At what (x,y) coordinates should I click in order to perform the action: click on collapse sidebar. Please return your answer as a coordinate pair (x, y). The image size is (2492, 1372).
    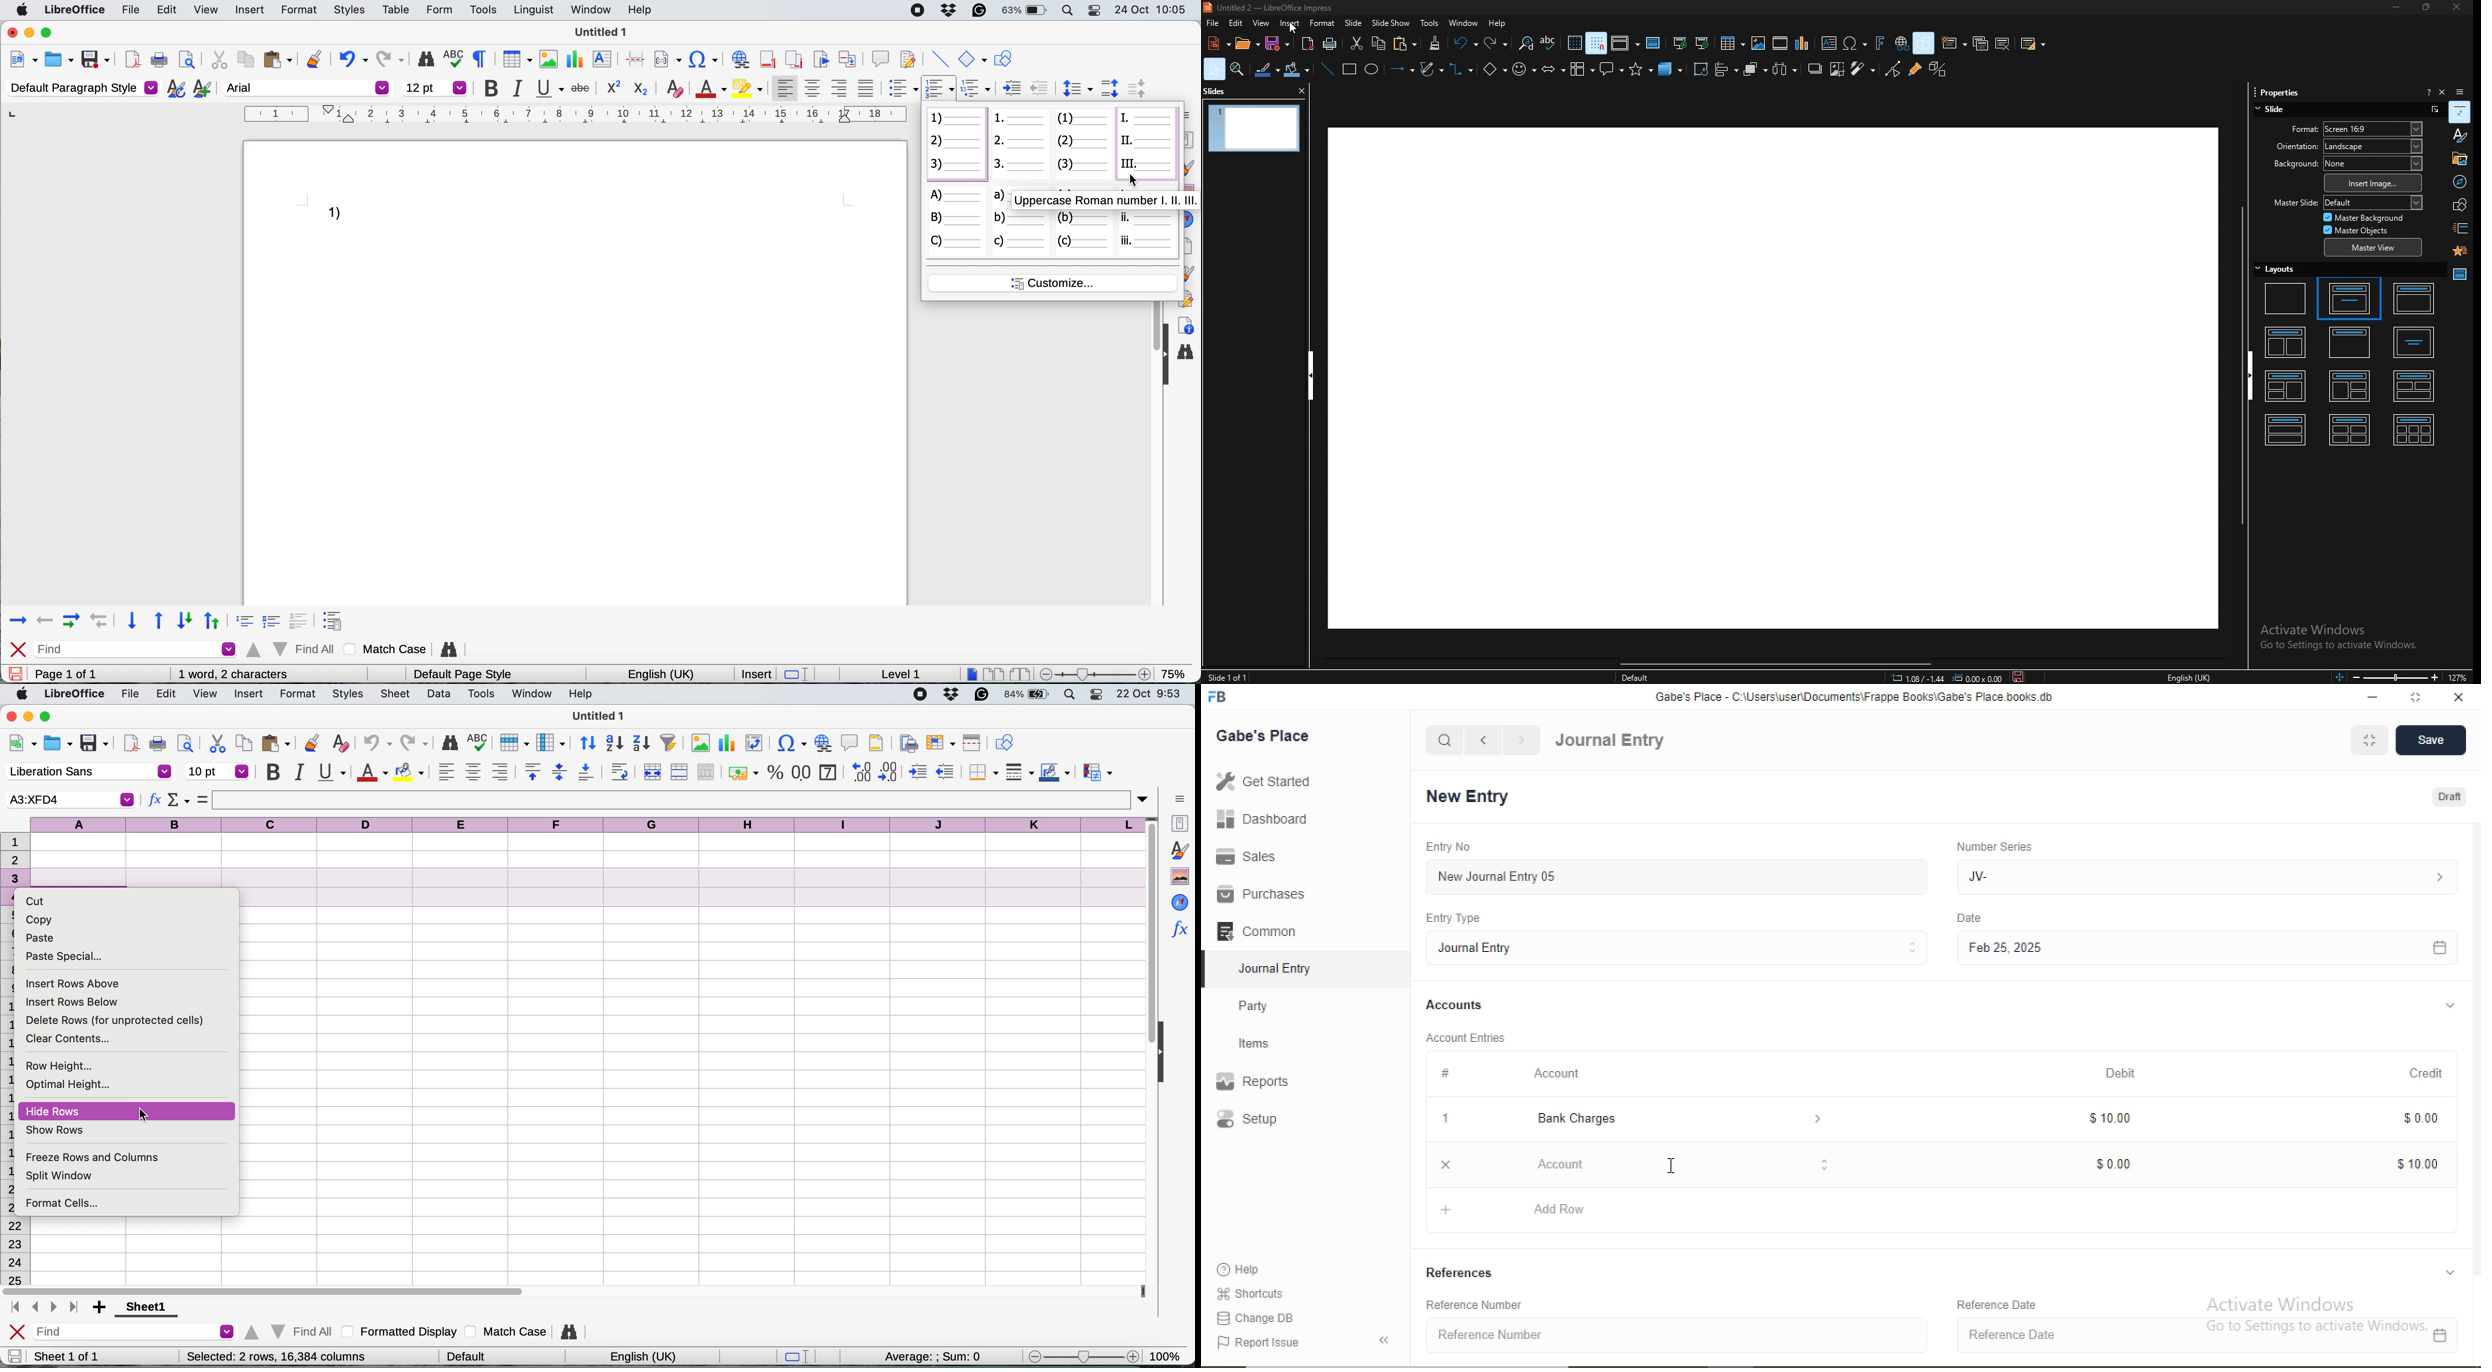
    Looking at the image, I should click on (1387, 1340).